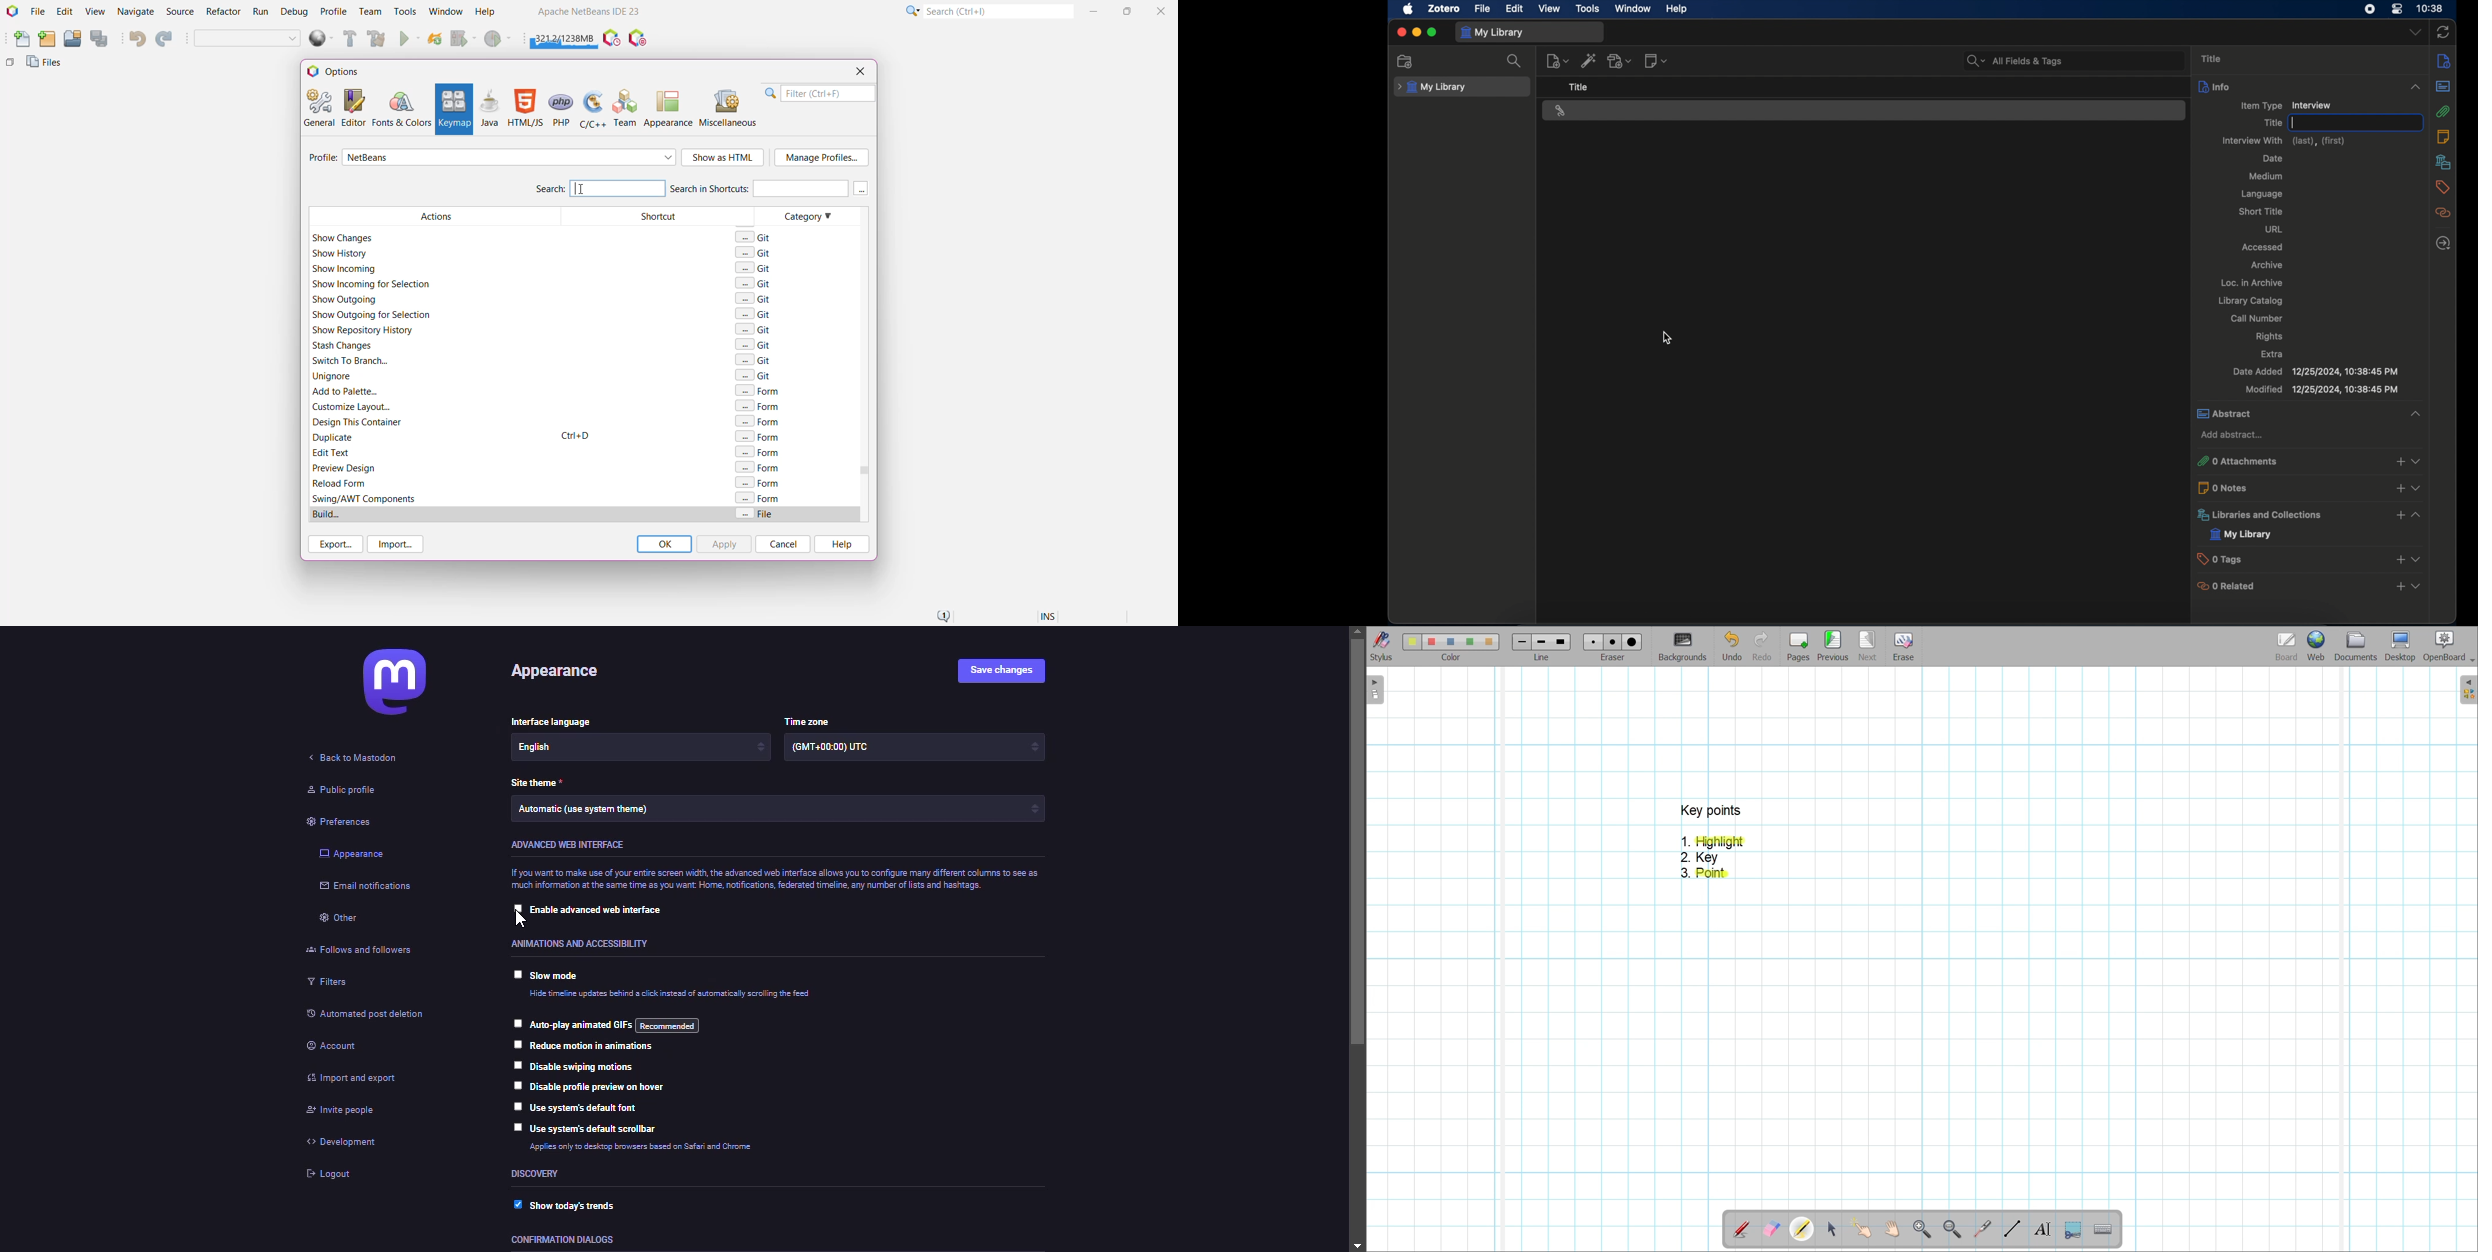 Image resolution: width=2492 pixels, height=1260 pixels. Describe the element at coordinates (1432, 32) in the screenshot. I see `maximize` at that location.